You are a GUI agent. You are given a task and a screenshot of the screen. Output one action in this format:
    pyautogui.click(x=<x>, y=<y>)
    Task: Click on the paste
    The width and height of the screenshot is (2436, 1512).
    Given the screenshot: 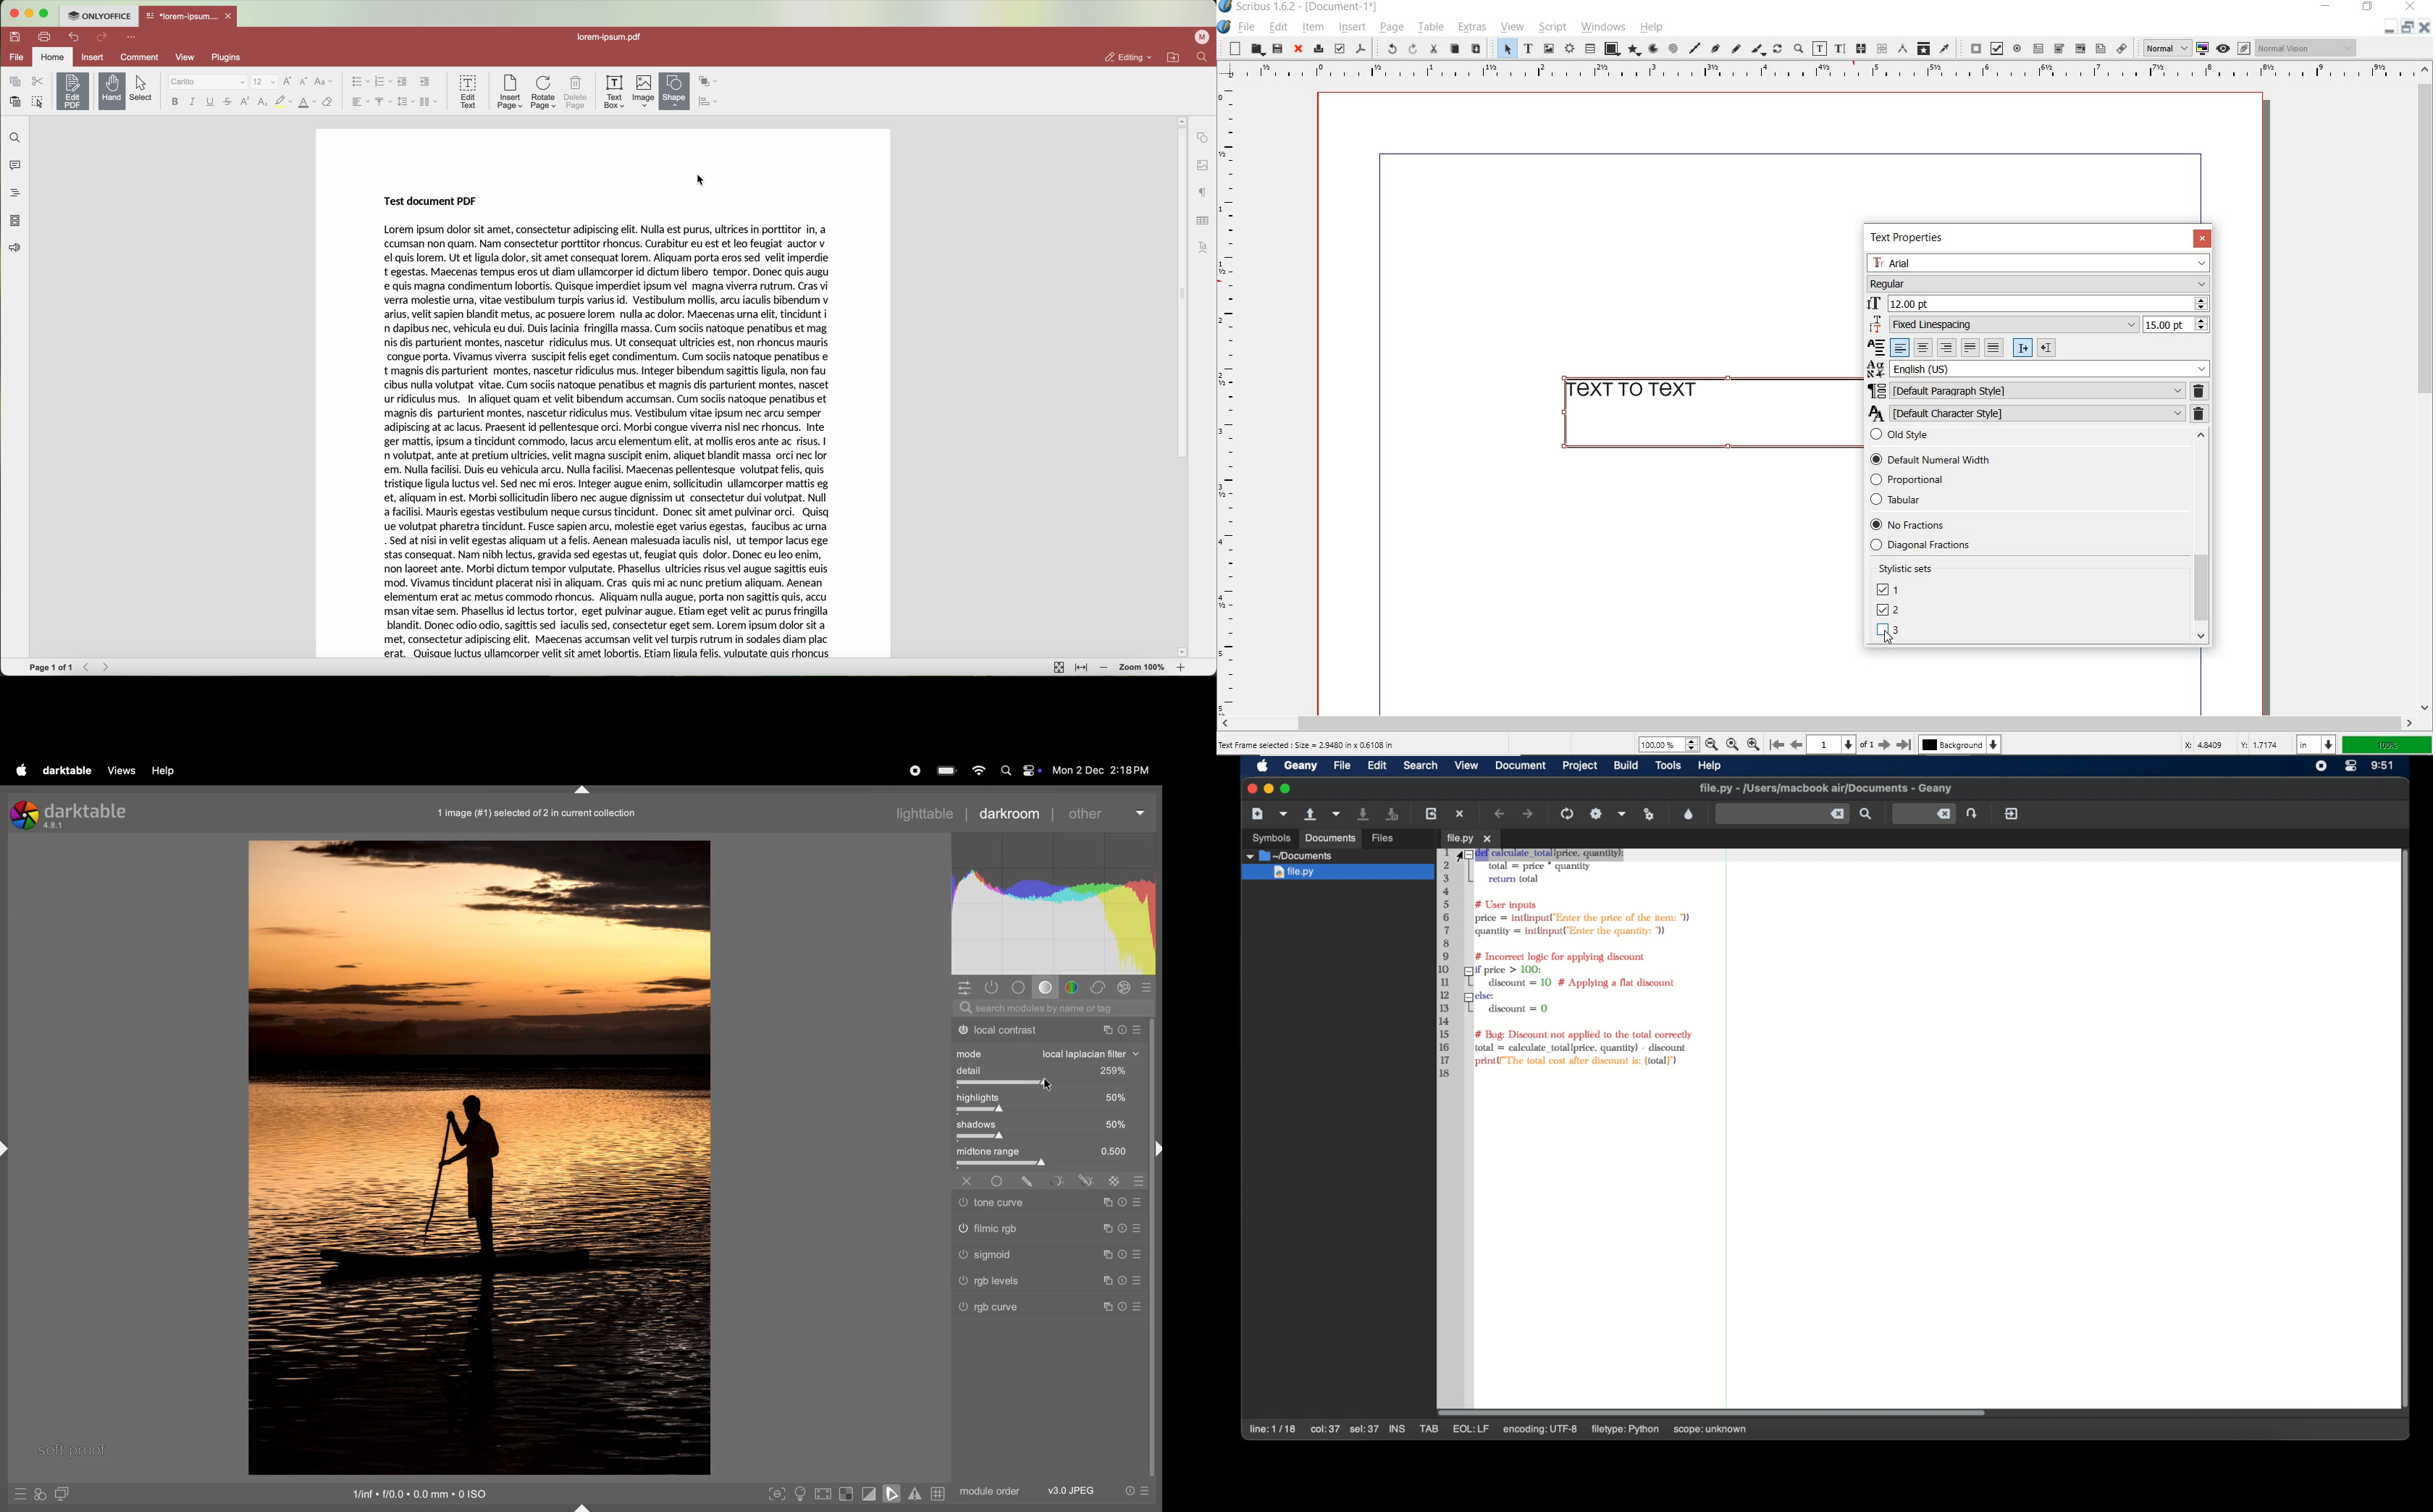 What is the action you would take?
    pyautogui.click(x=1475, y=49)
    